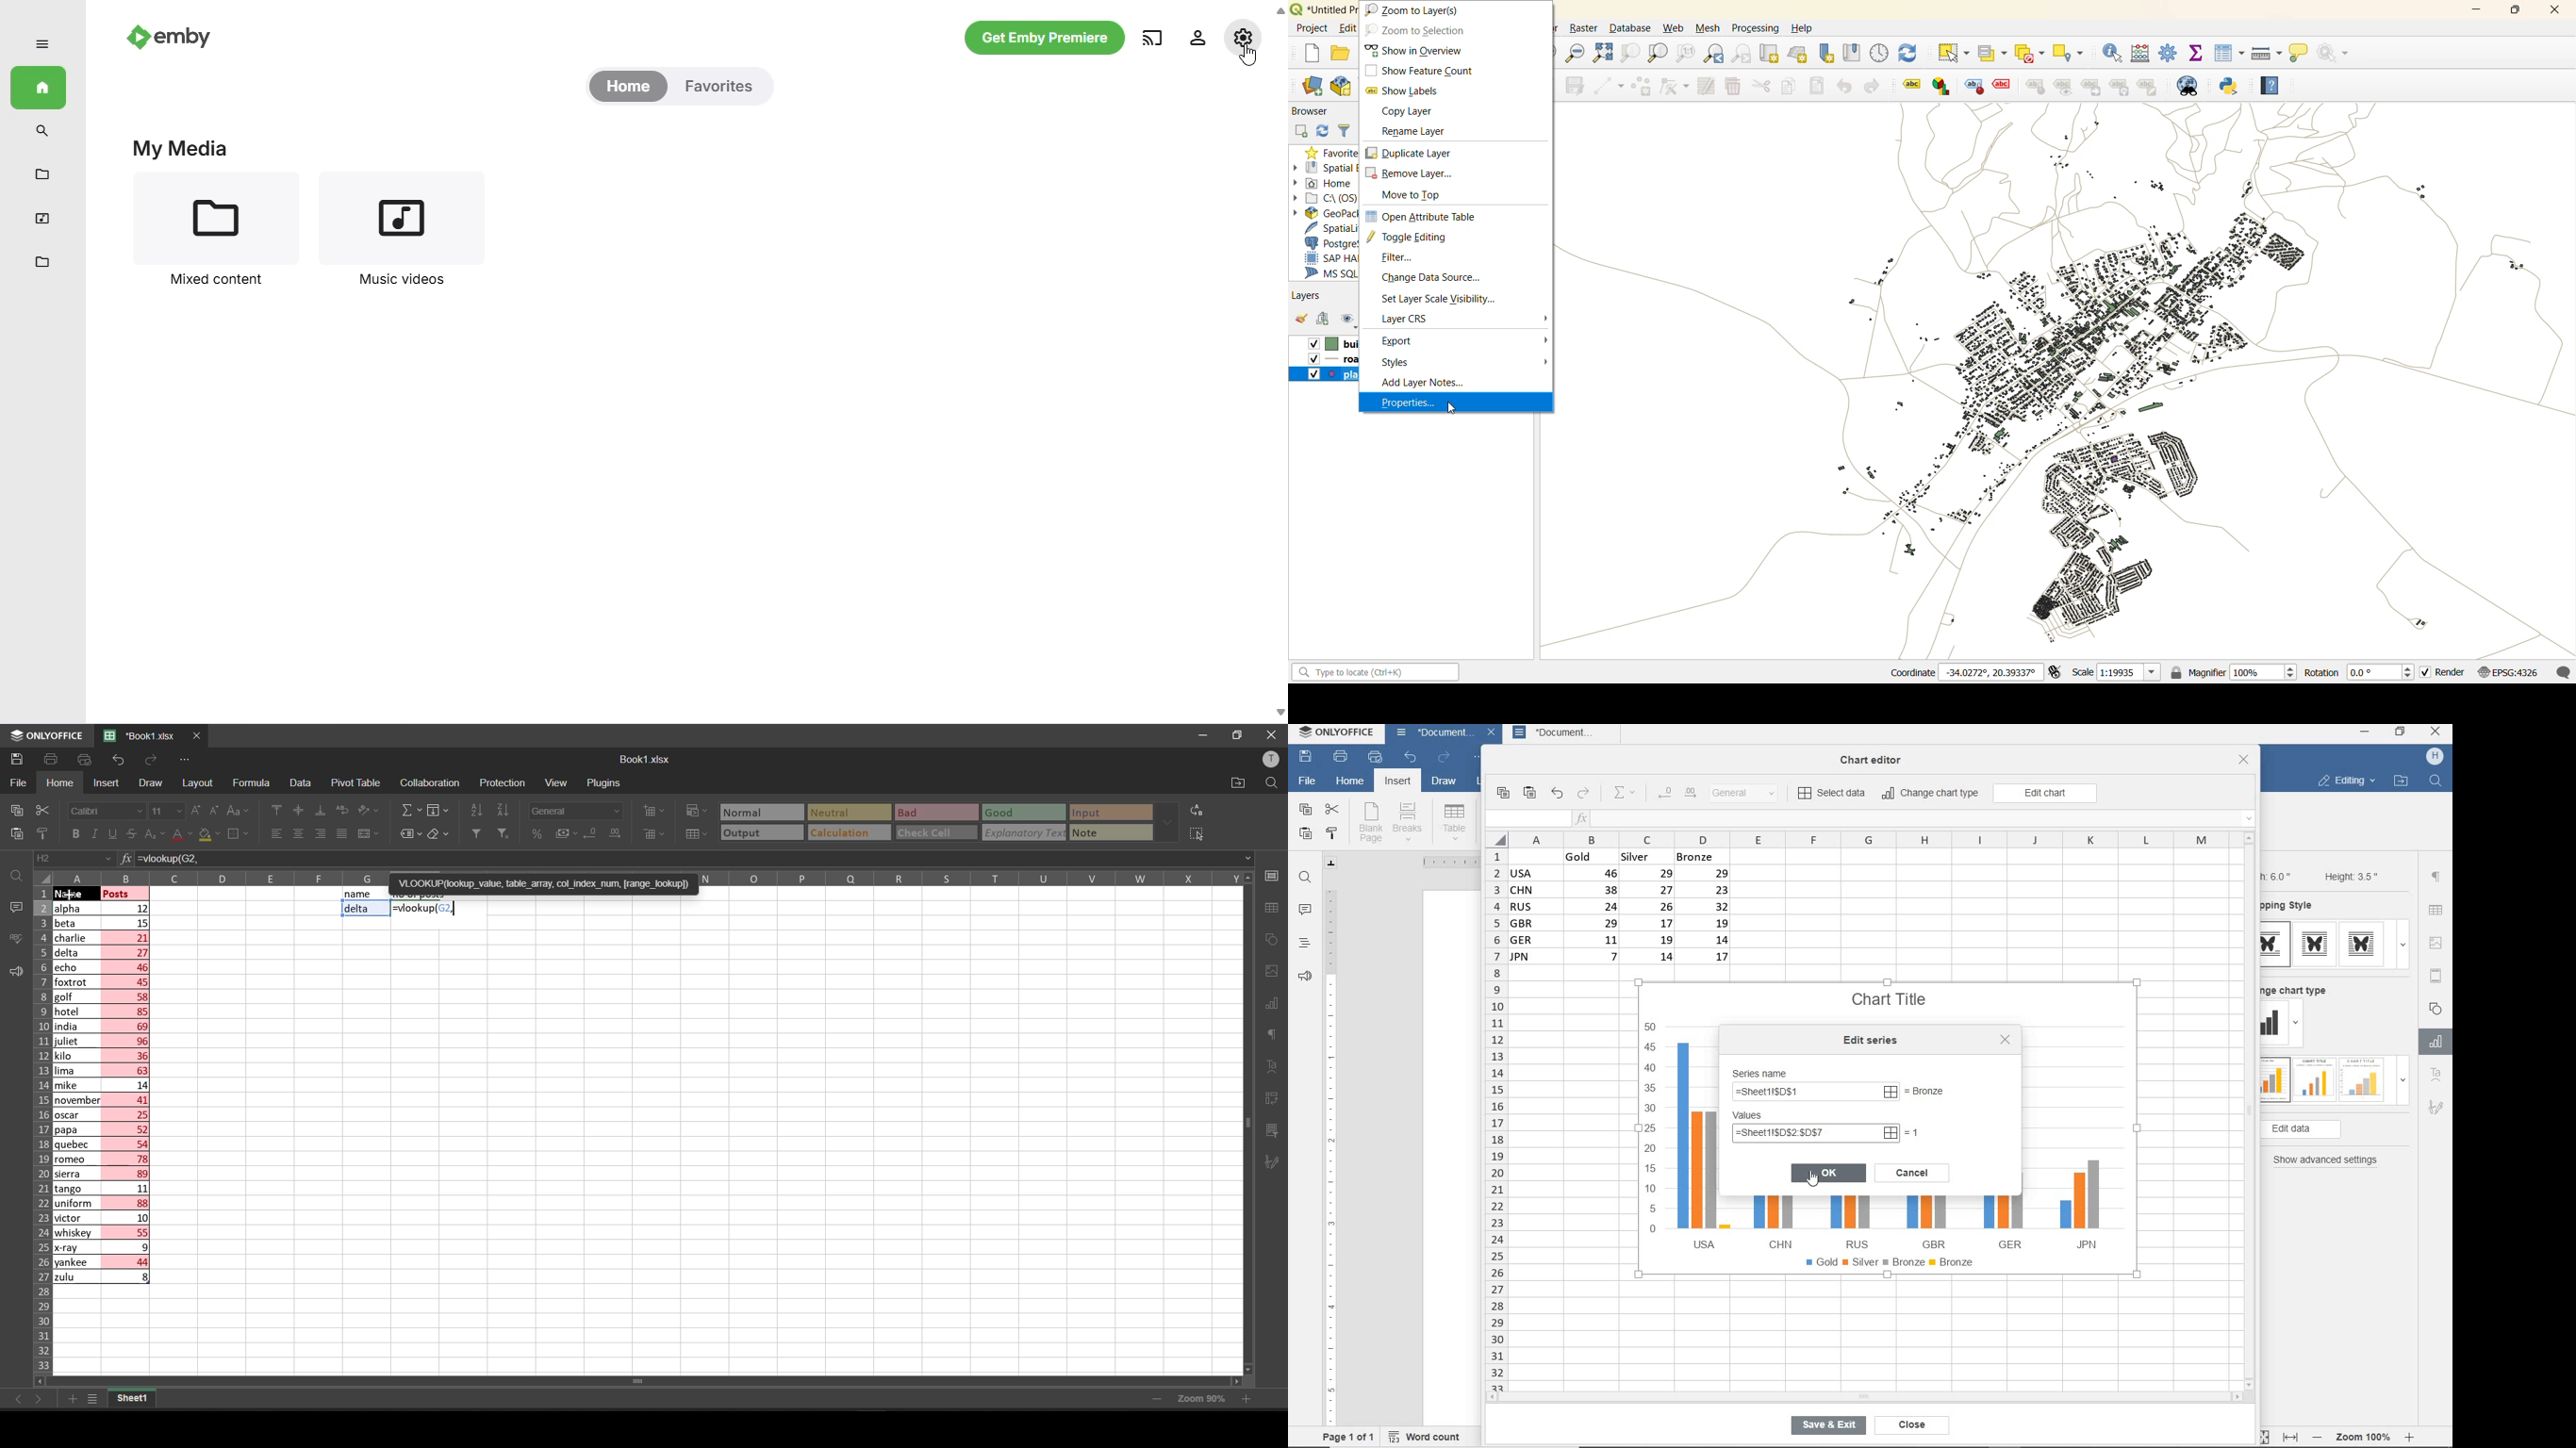 The image size is (2576, 1456). I want to click on insert, so click(105, 784).